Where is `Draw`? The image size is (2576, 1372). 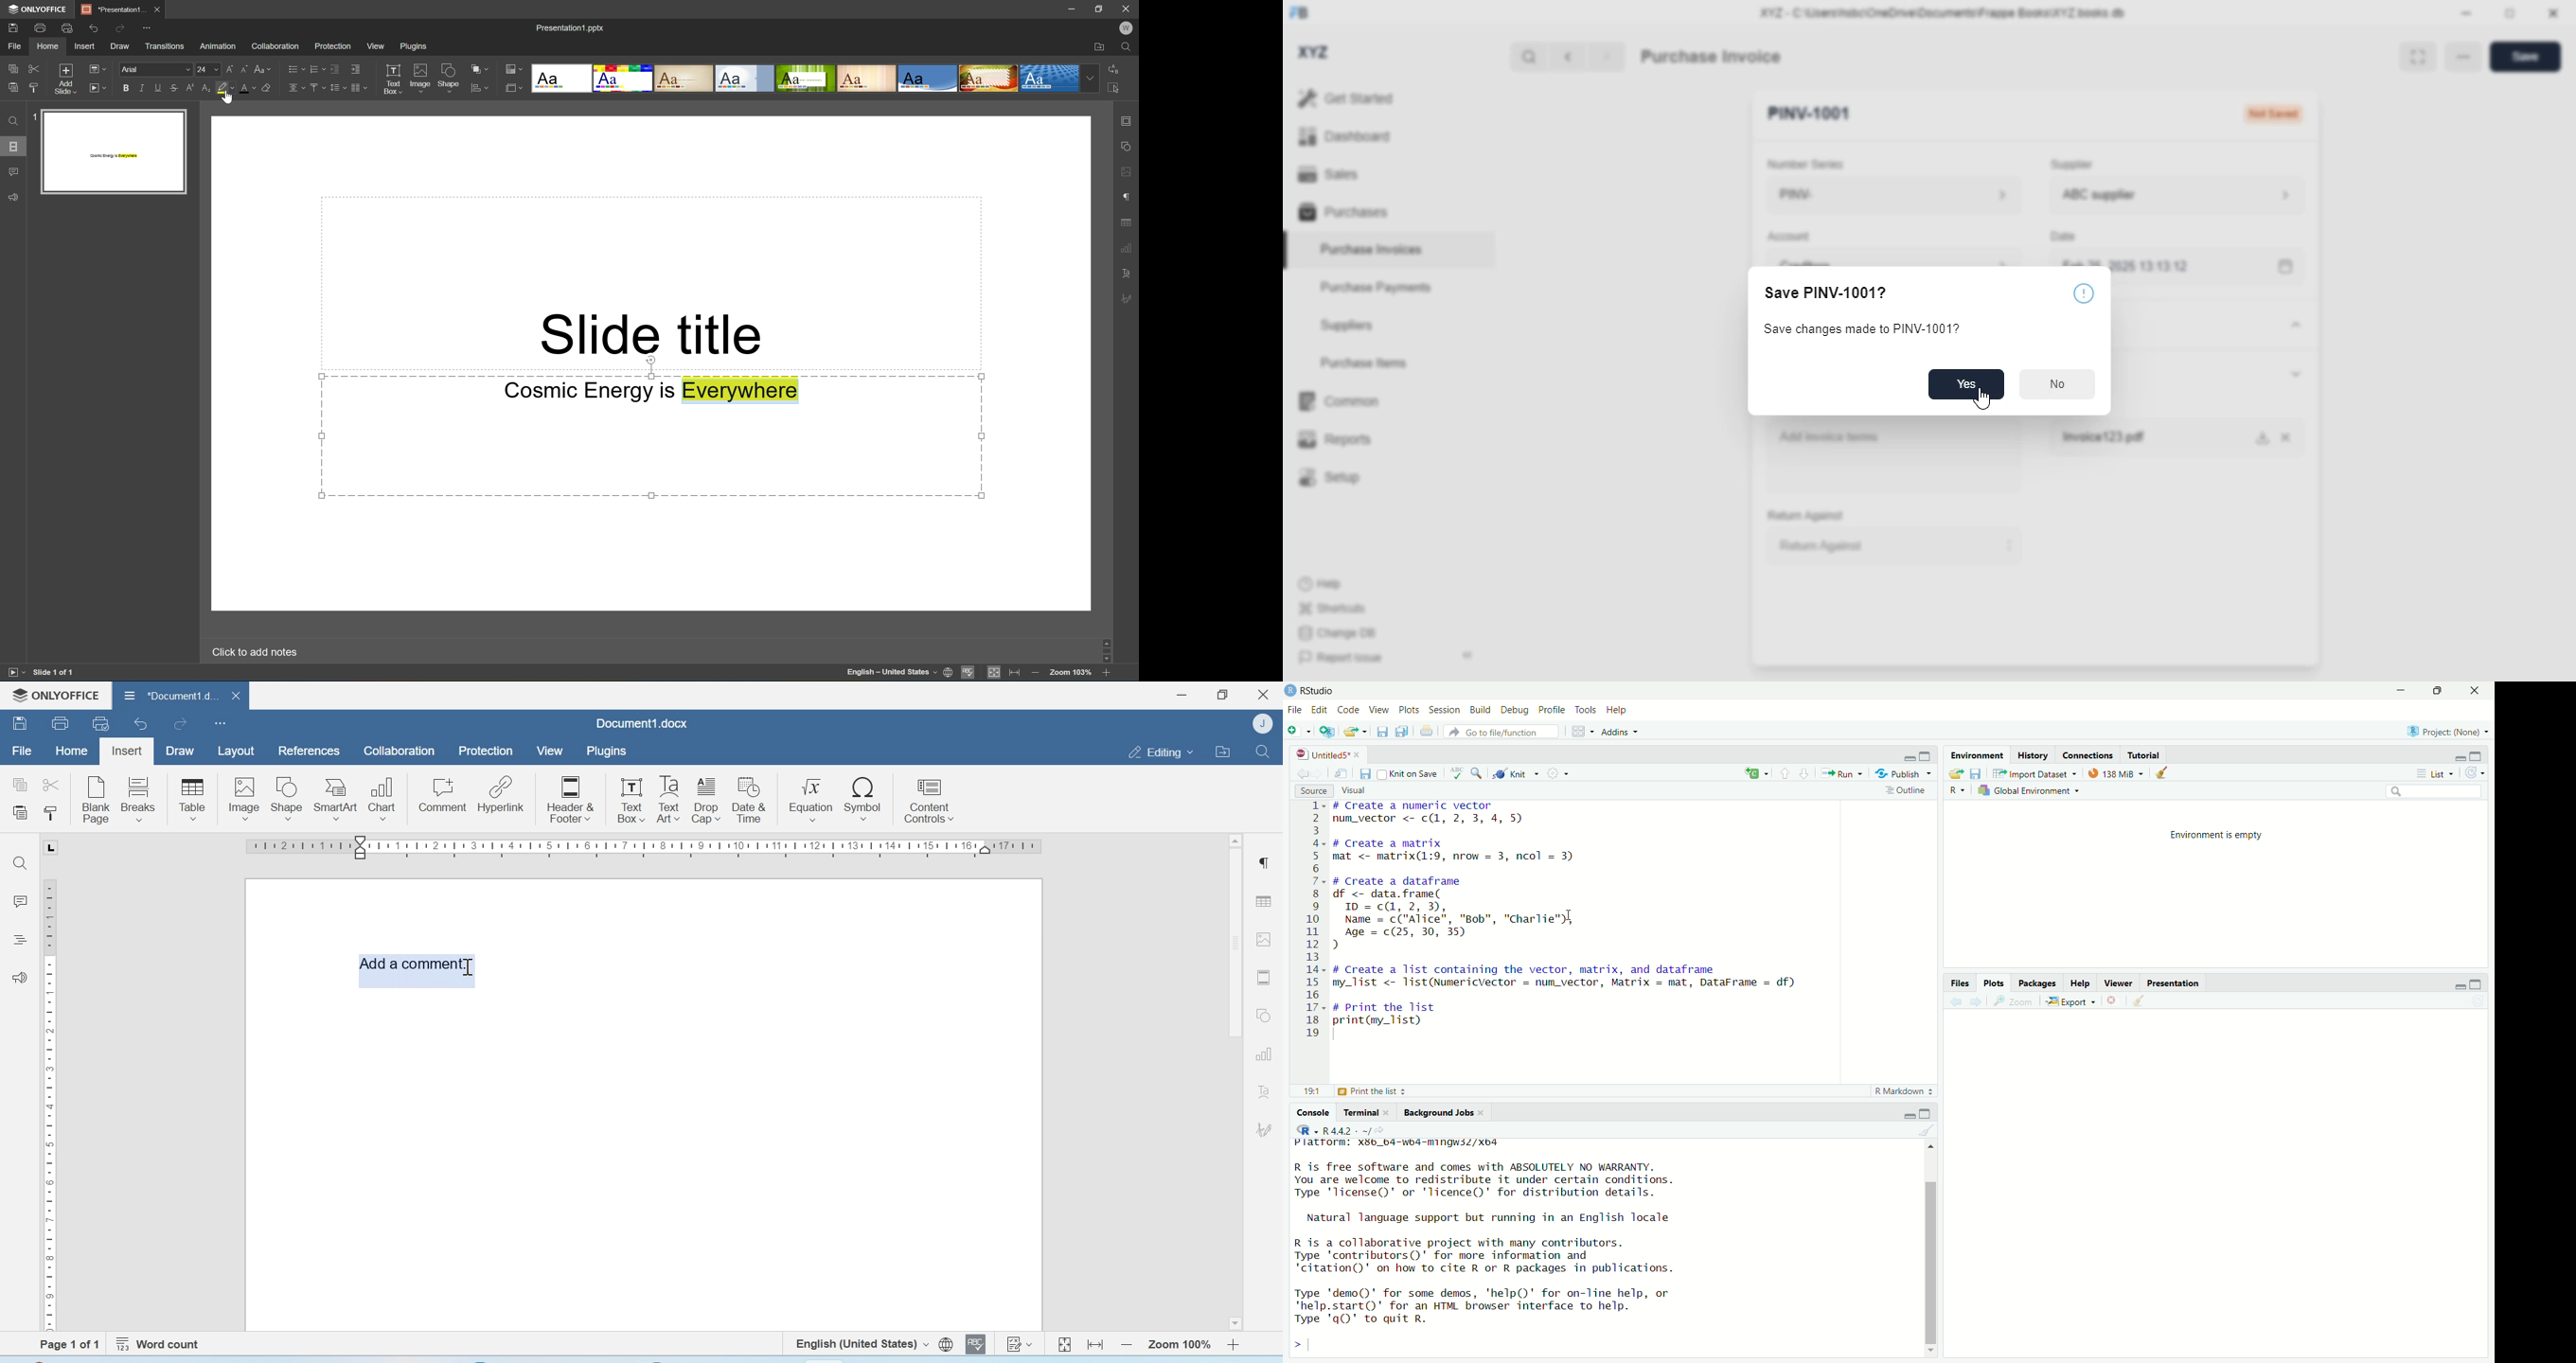 Draw is located at coordinates (120, 45).